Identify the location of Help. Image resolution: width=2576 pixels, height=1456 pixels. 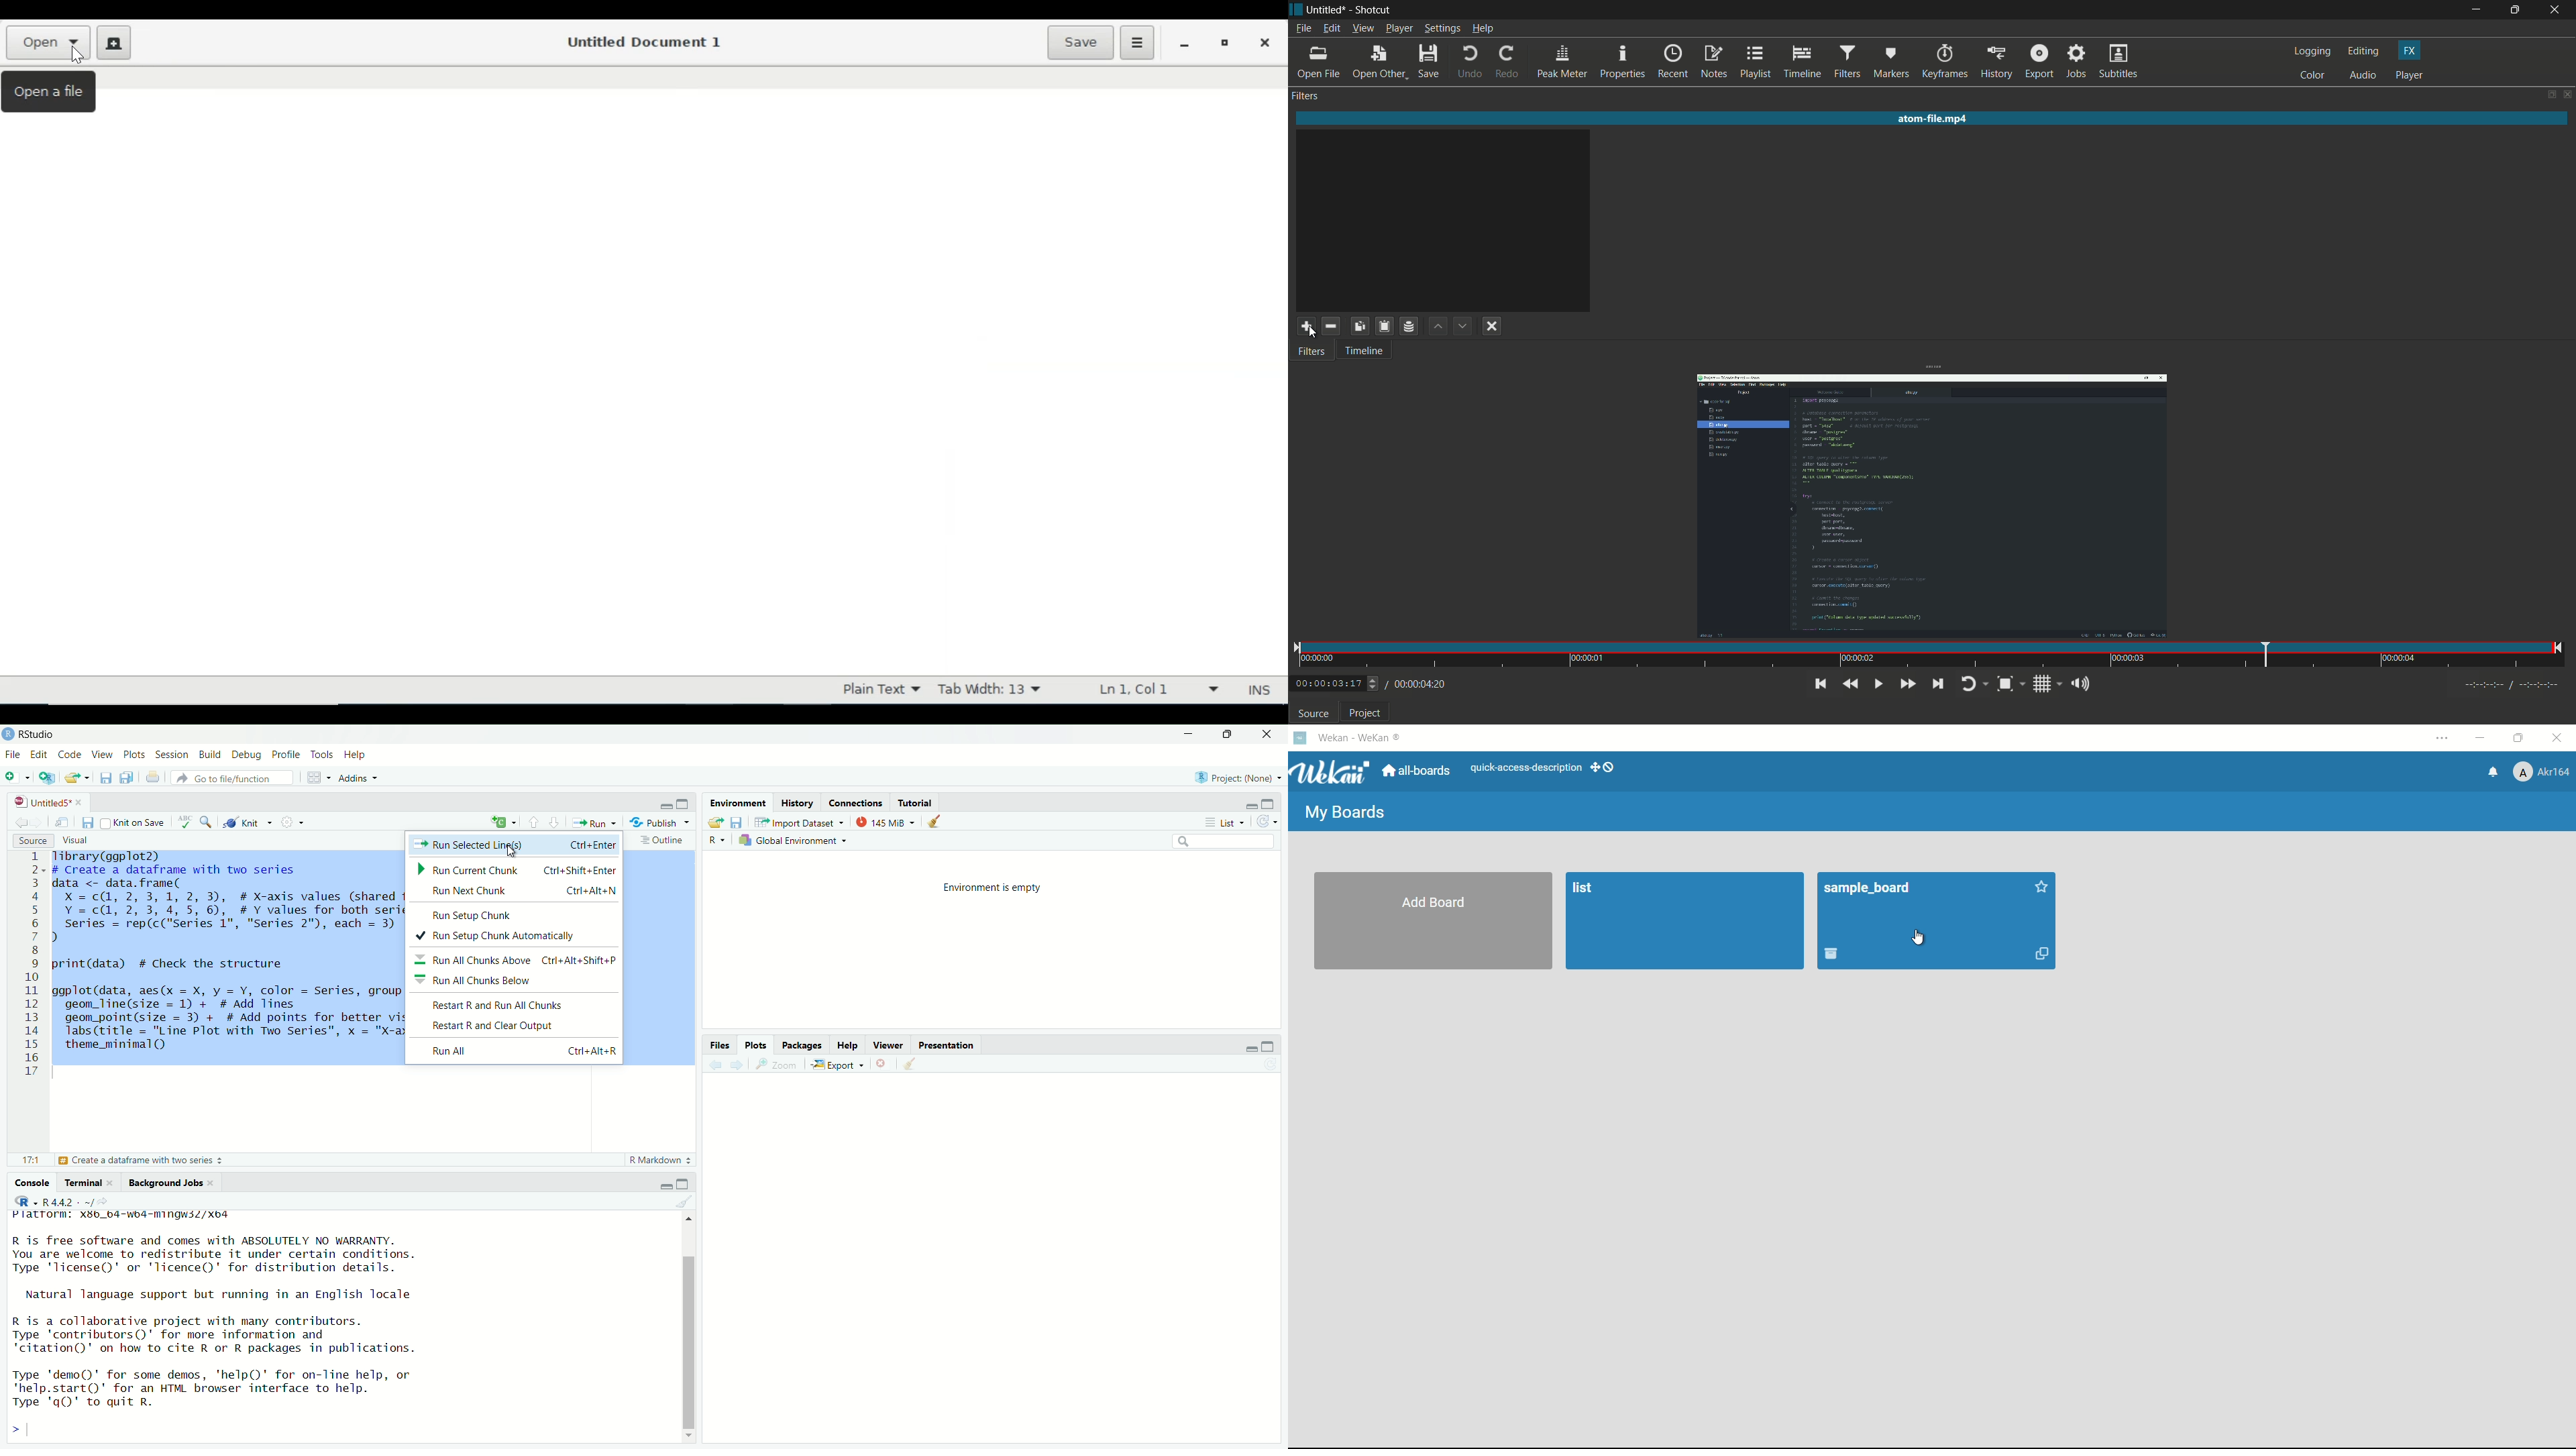
(846, 1044).